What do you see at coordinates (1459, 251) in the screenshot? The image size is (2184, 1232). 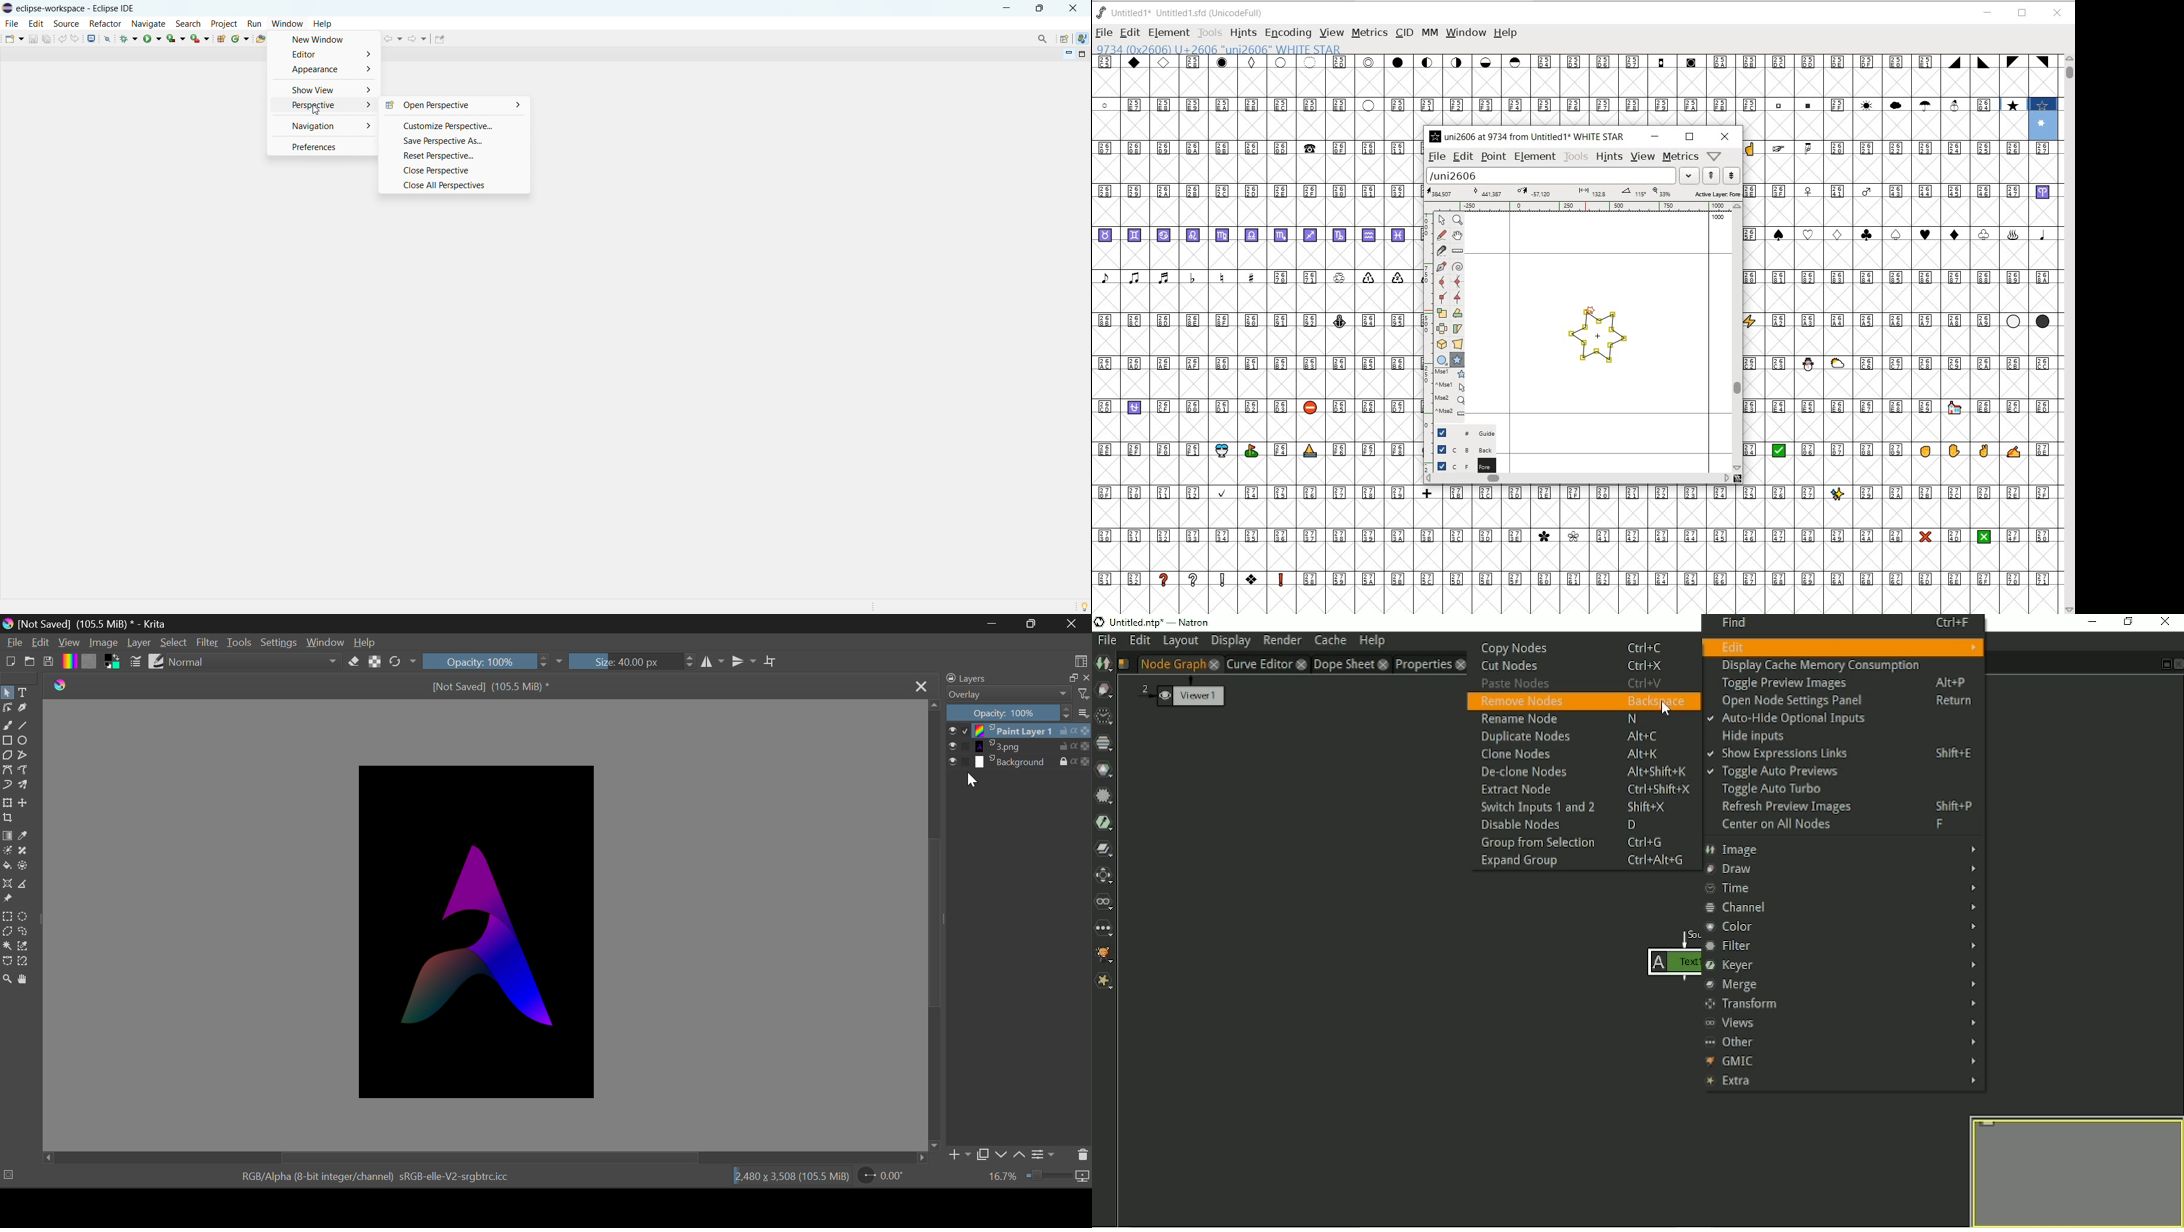 I see `MEASURE DISTANCE ` at bounding box center [1459, 251].